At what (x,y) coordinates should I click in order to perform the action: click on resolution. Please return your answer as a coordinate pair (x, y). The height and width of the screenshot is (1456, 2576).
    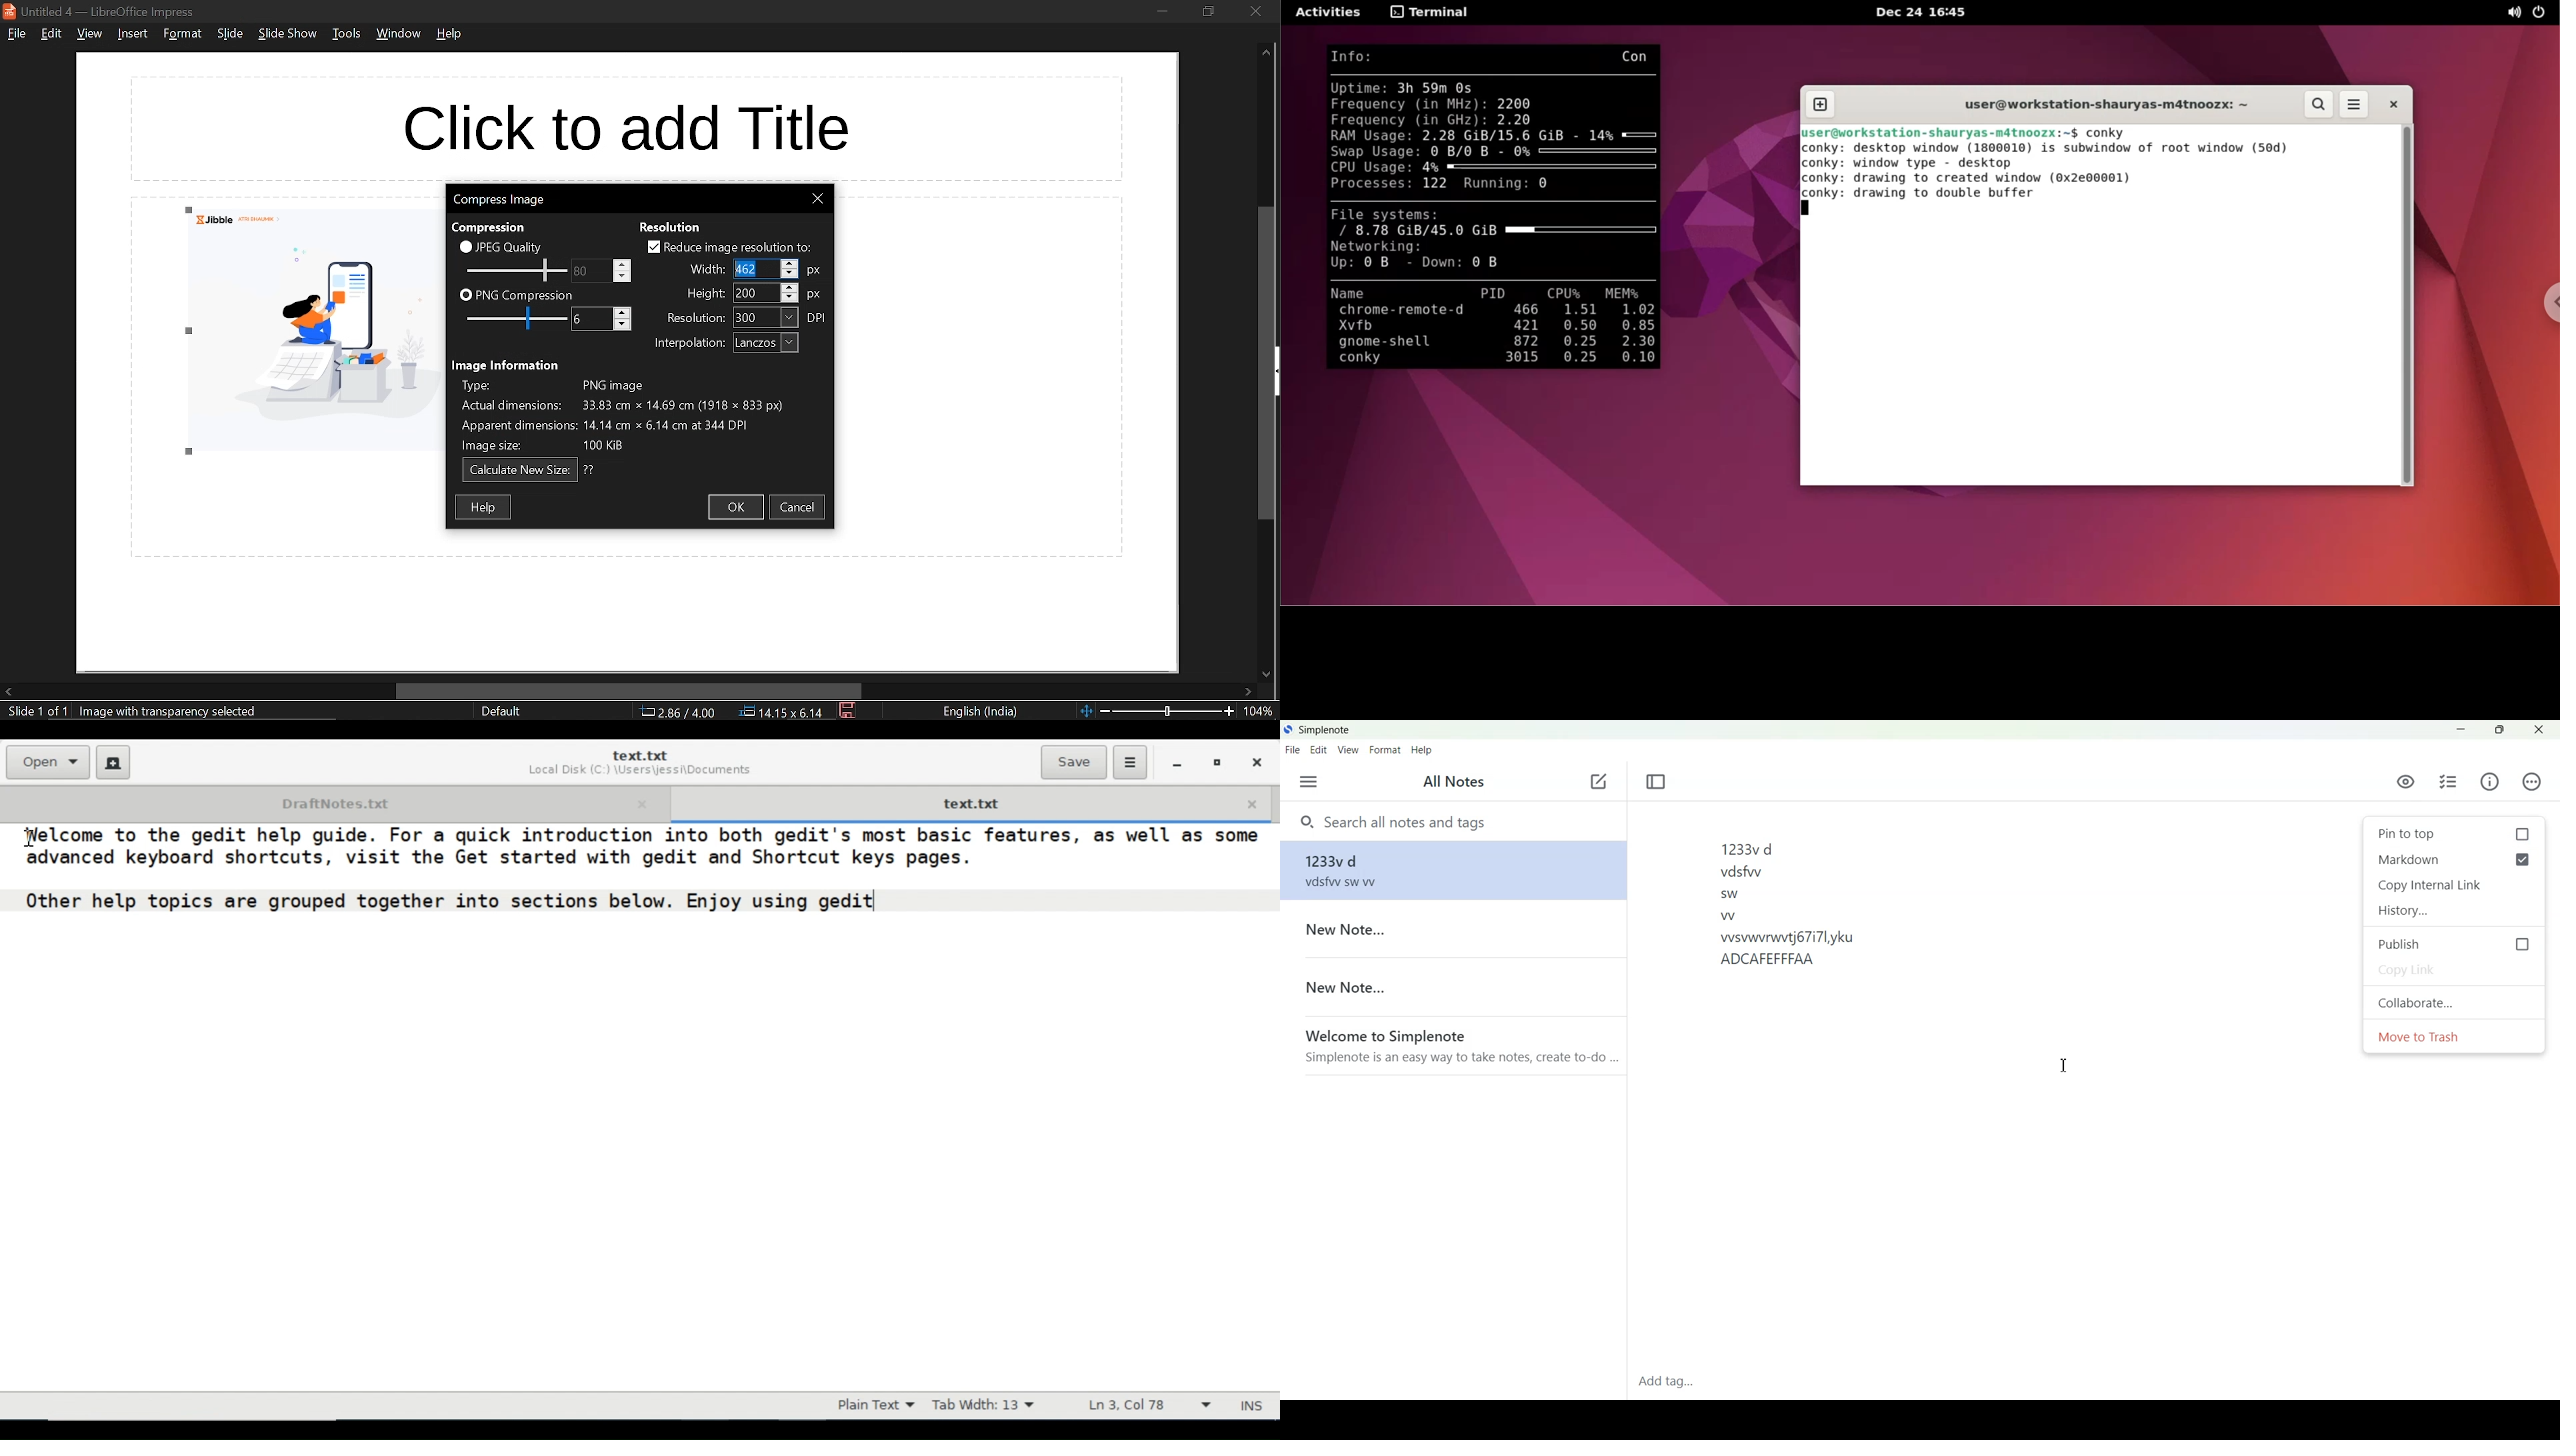
    Looking at the image, I should click on (691, 319).